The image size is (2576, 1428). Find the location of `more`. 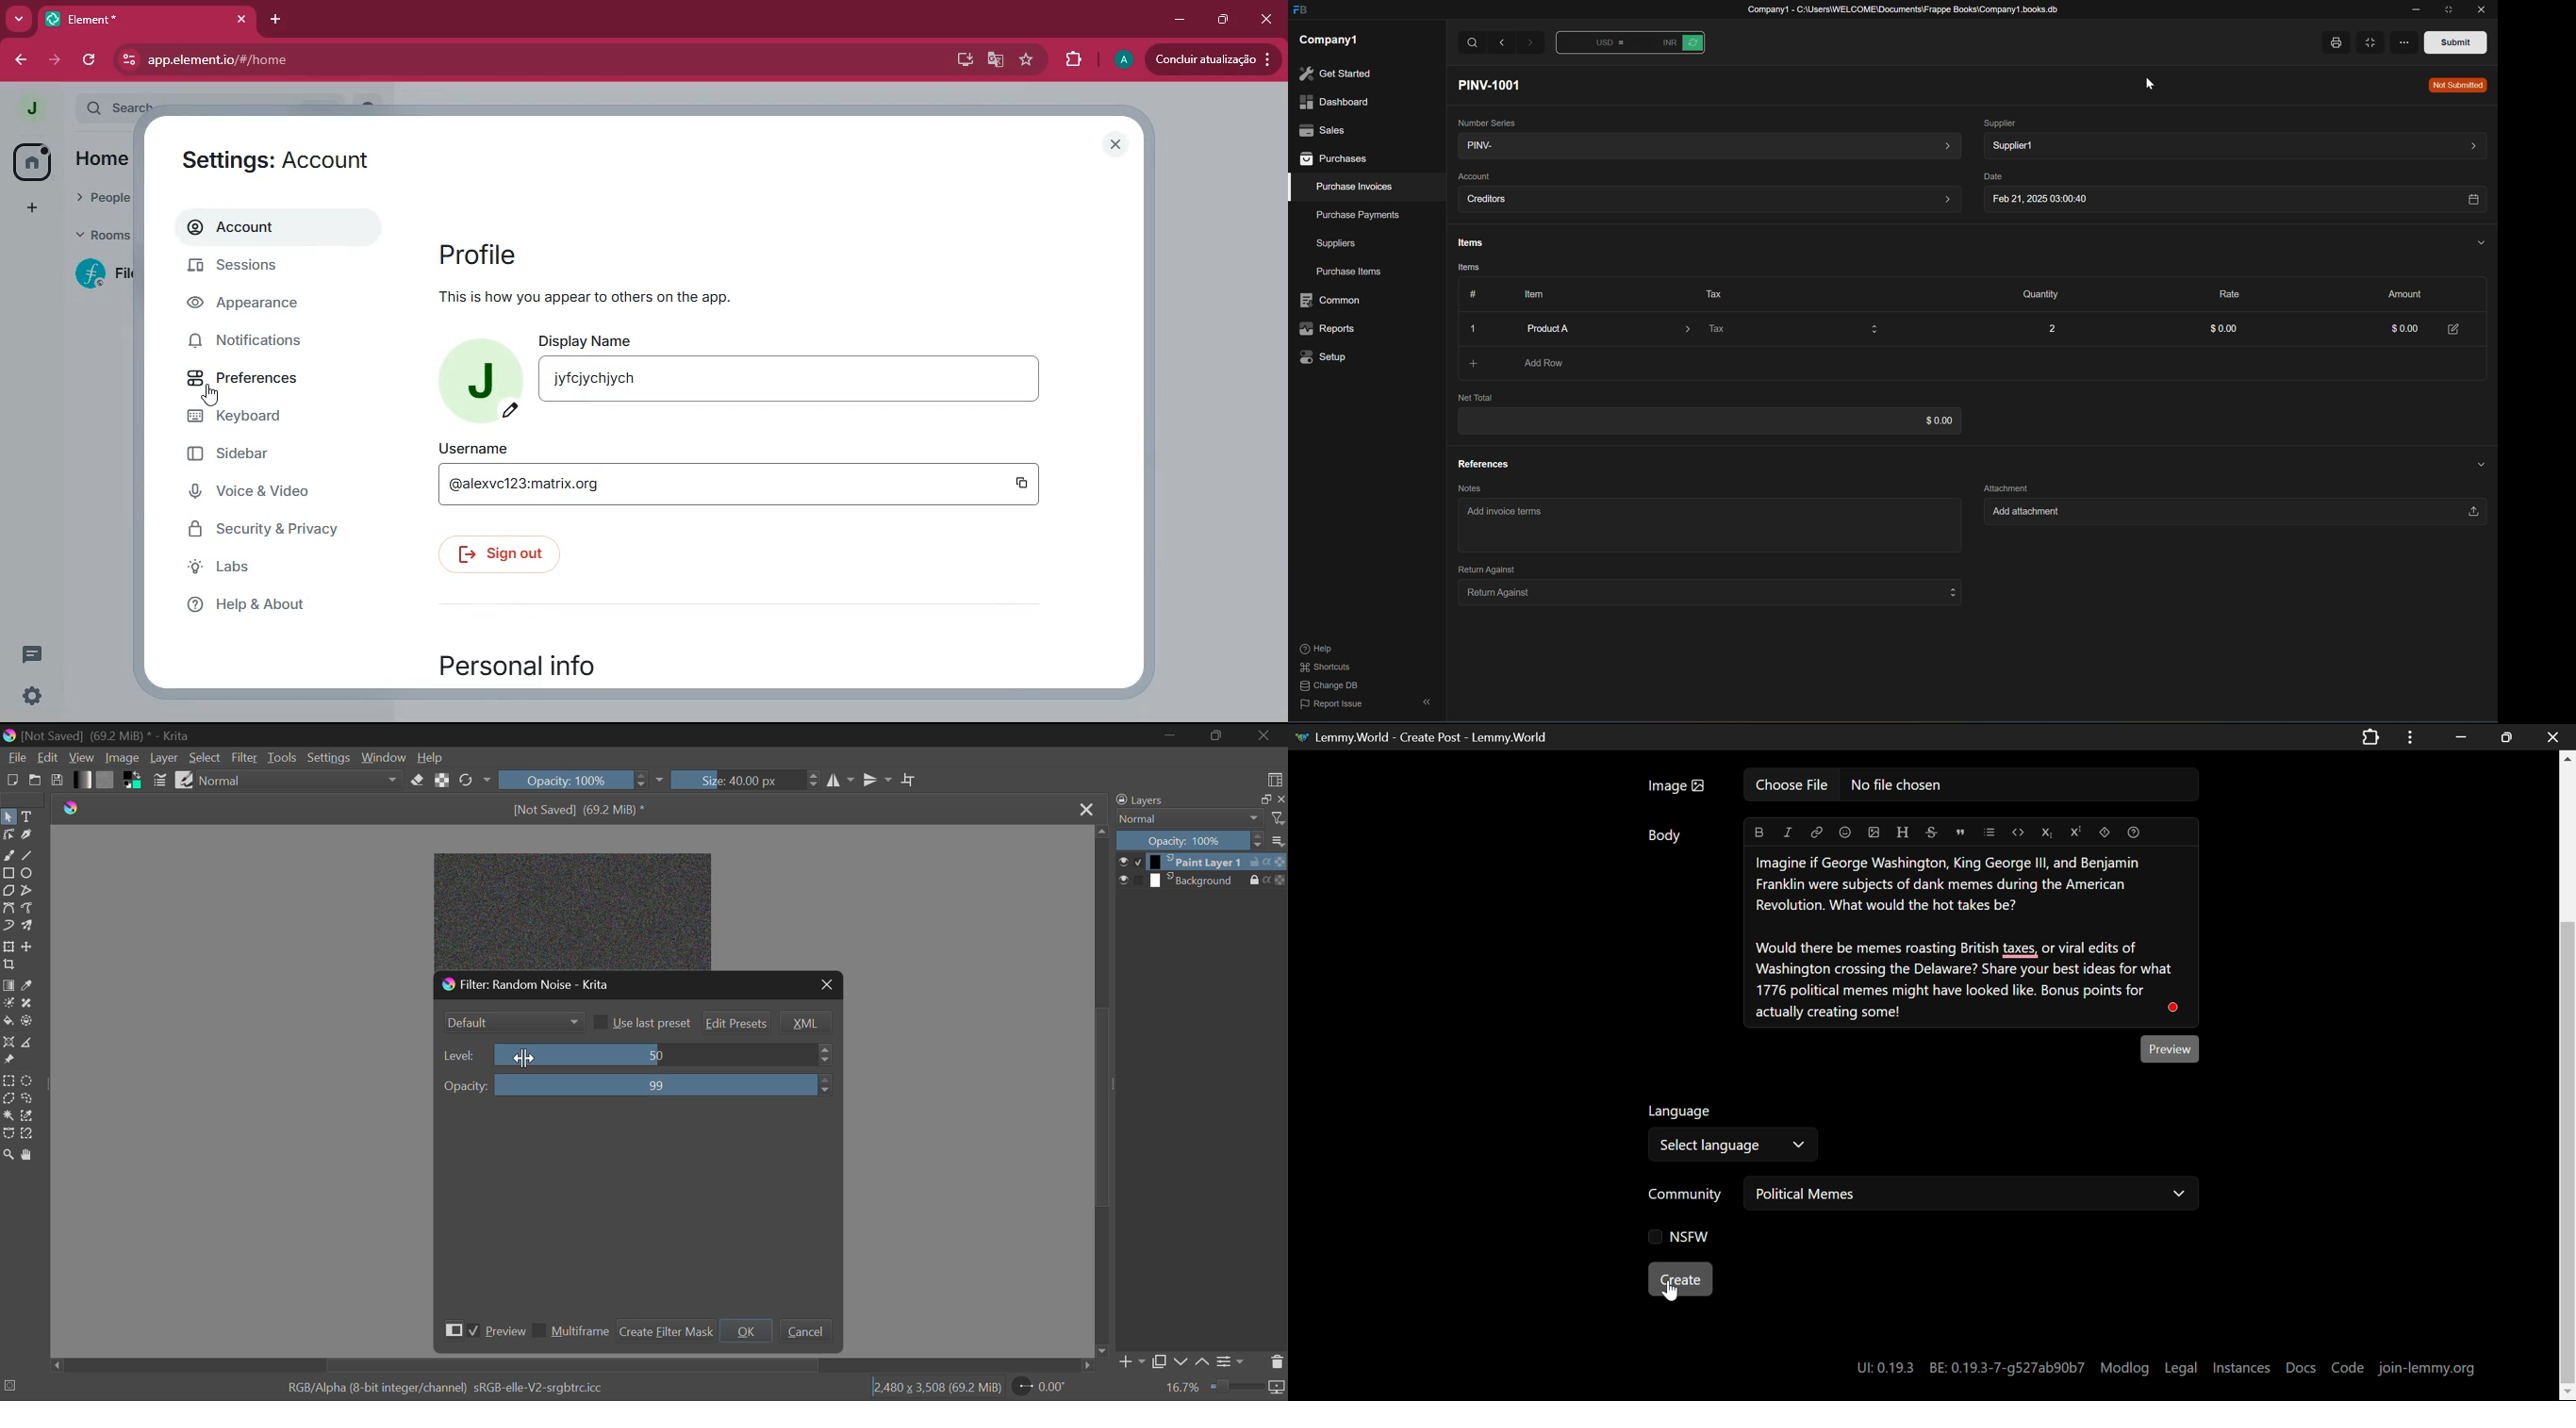

more is located at coordinates (18, 19).